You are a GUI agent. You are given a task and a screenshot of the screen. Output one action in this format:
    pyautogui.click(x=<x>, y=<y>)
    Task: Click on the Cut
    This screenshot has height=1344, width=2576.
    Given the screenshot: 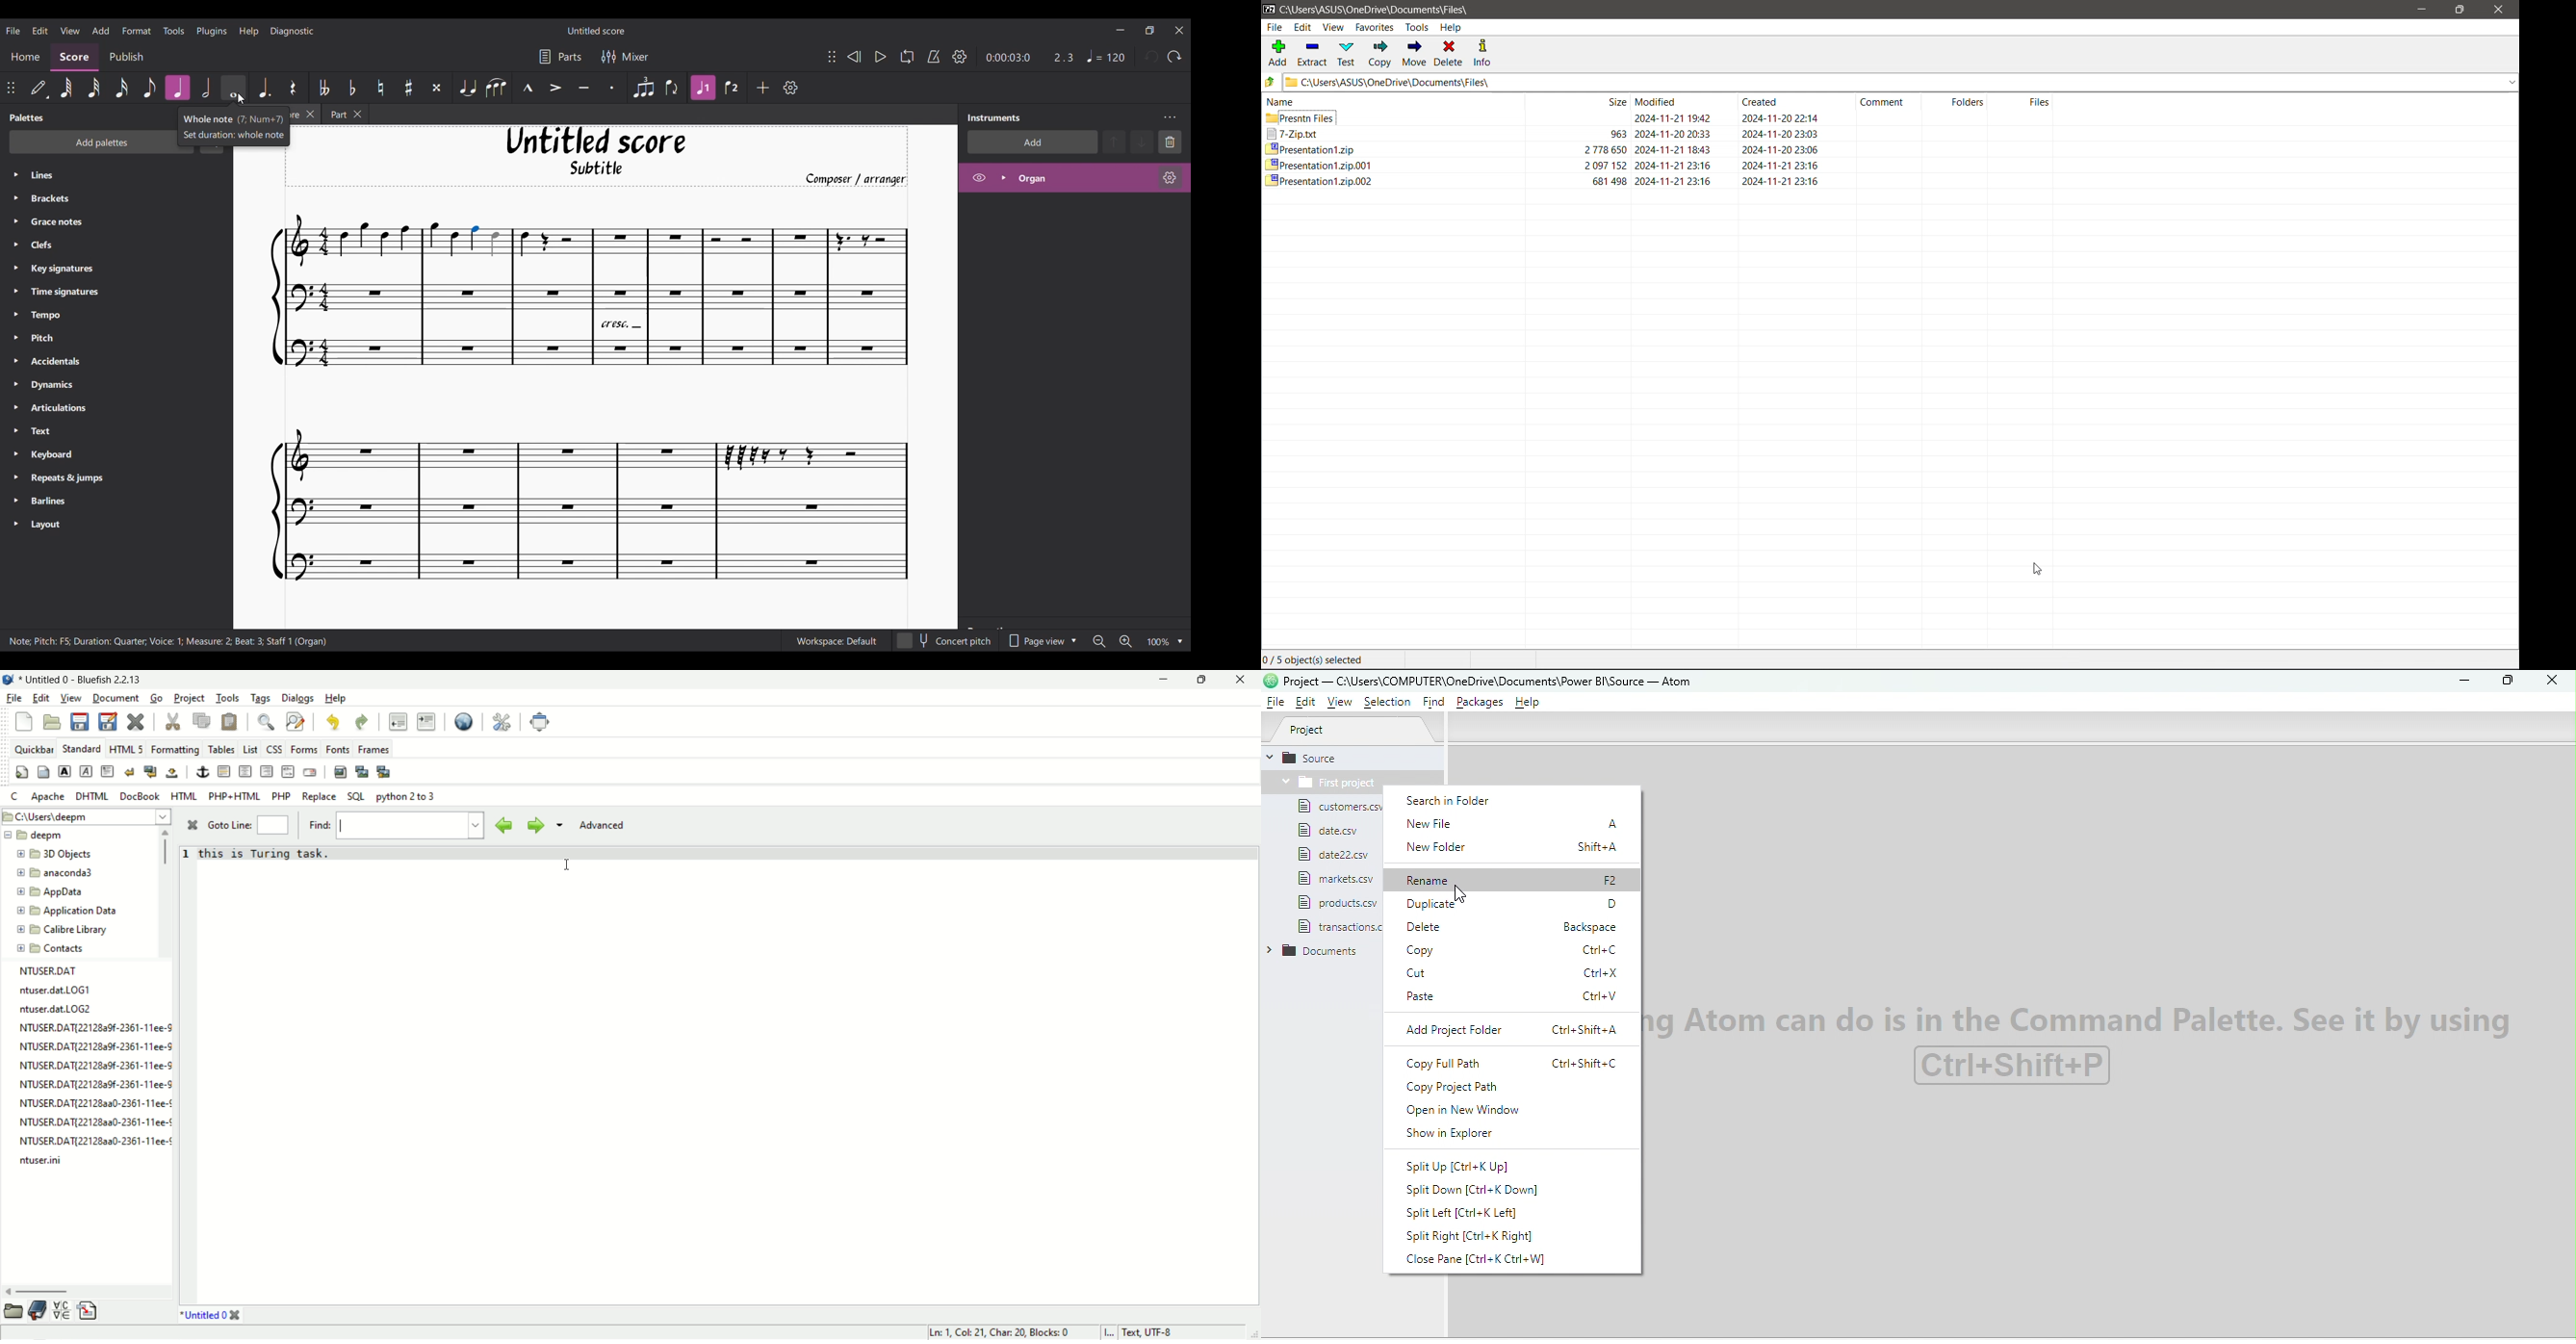 What is the action you would take?
    pyautogui.click(x=1519, y=972)
    